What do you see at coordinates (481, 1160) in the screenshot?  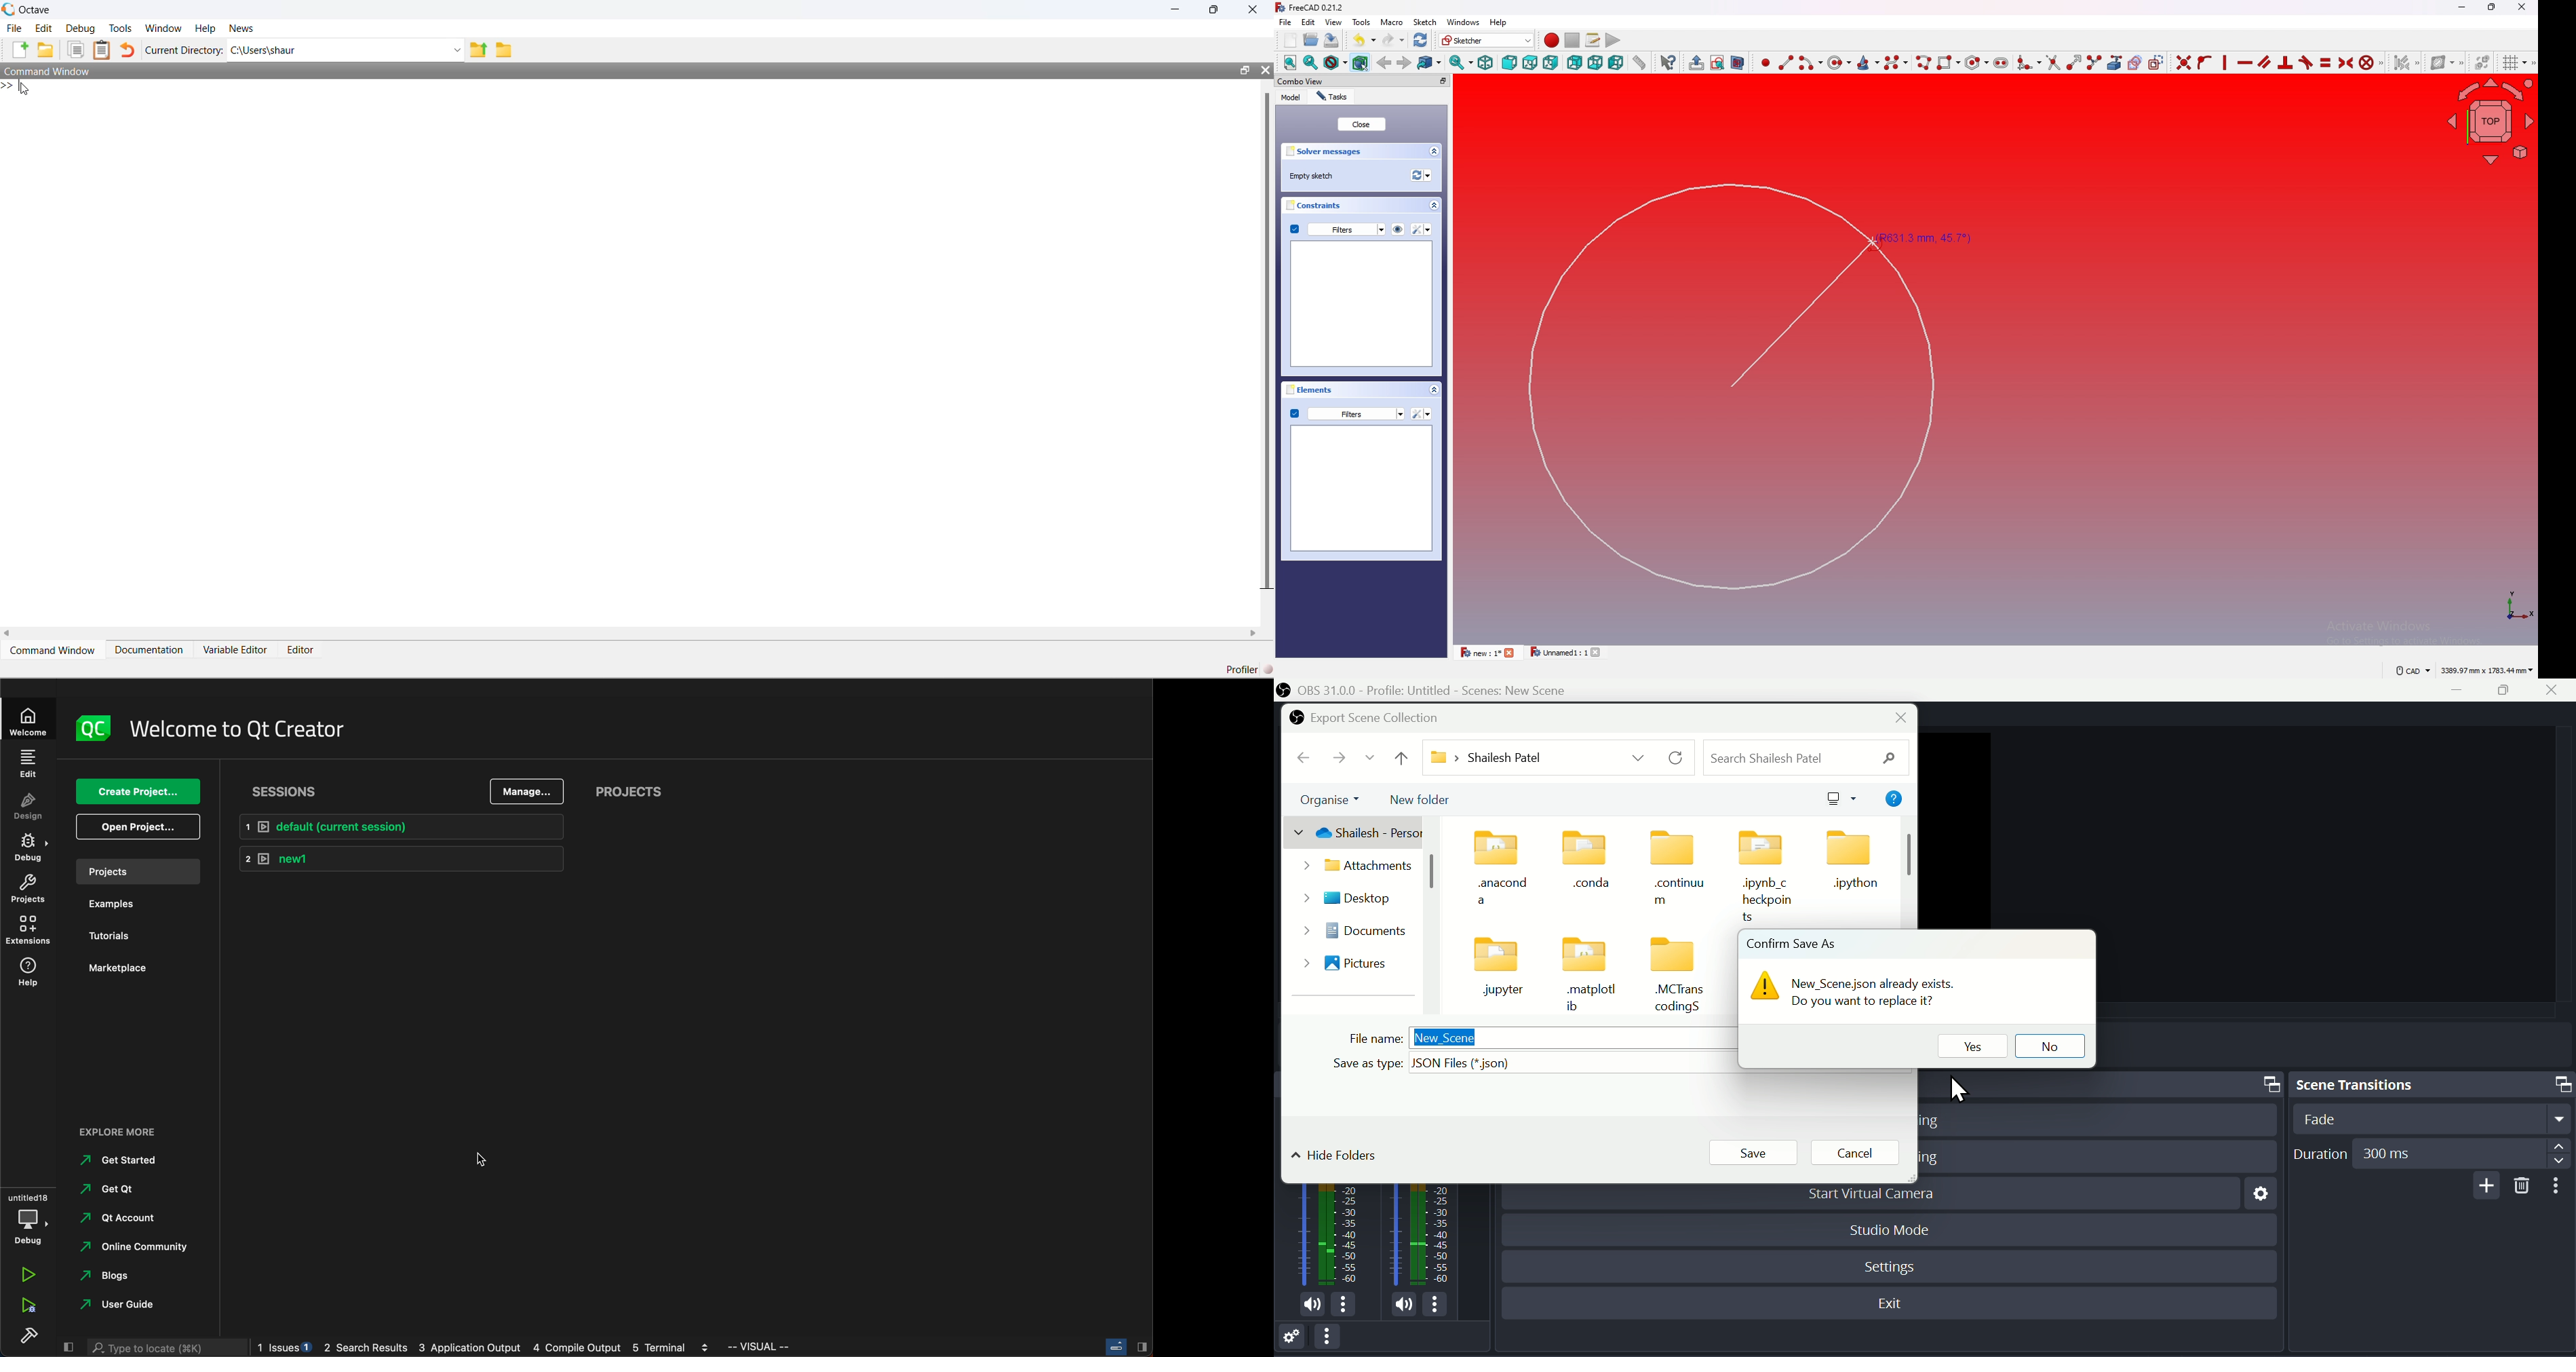 I see `Cursor` at bounding box center [481, 1160].